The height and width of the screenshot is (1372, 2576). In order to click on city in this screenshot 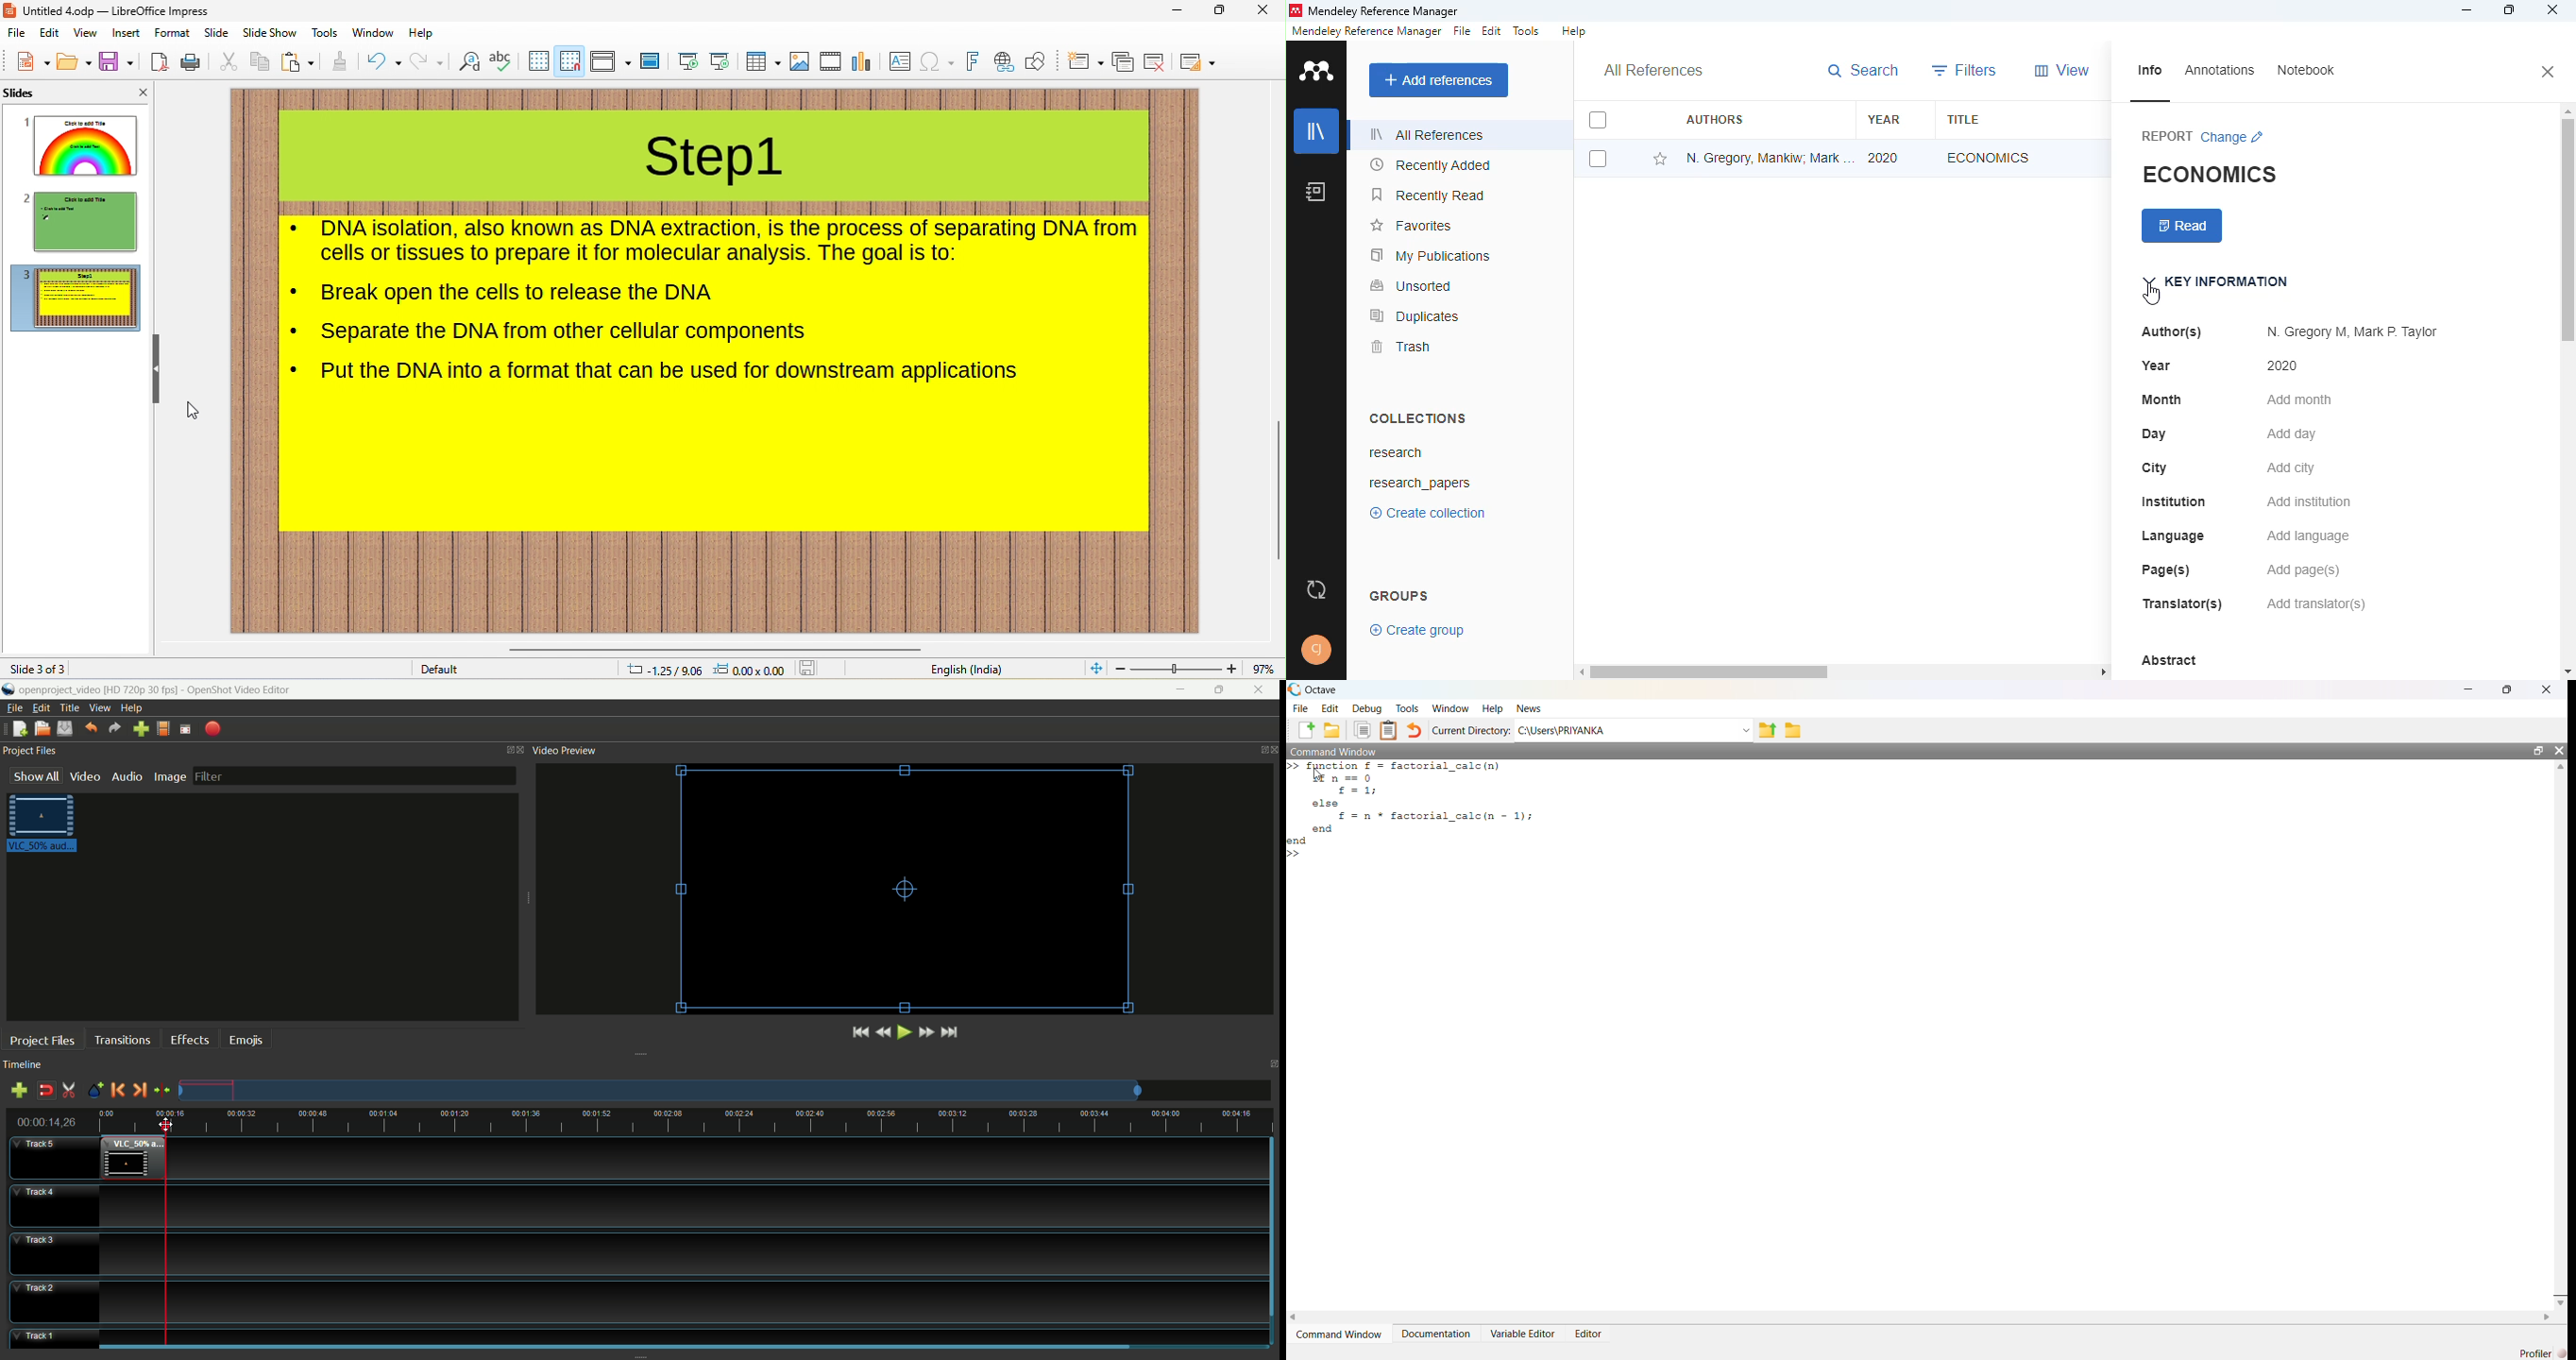, I will do `click(2154, 468)`.